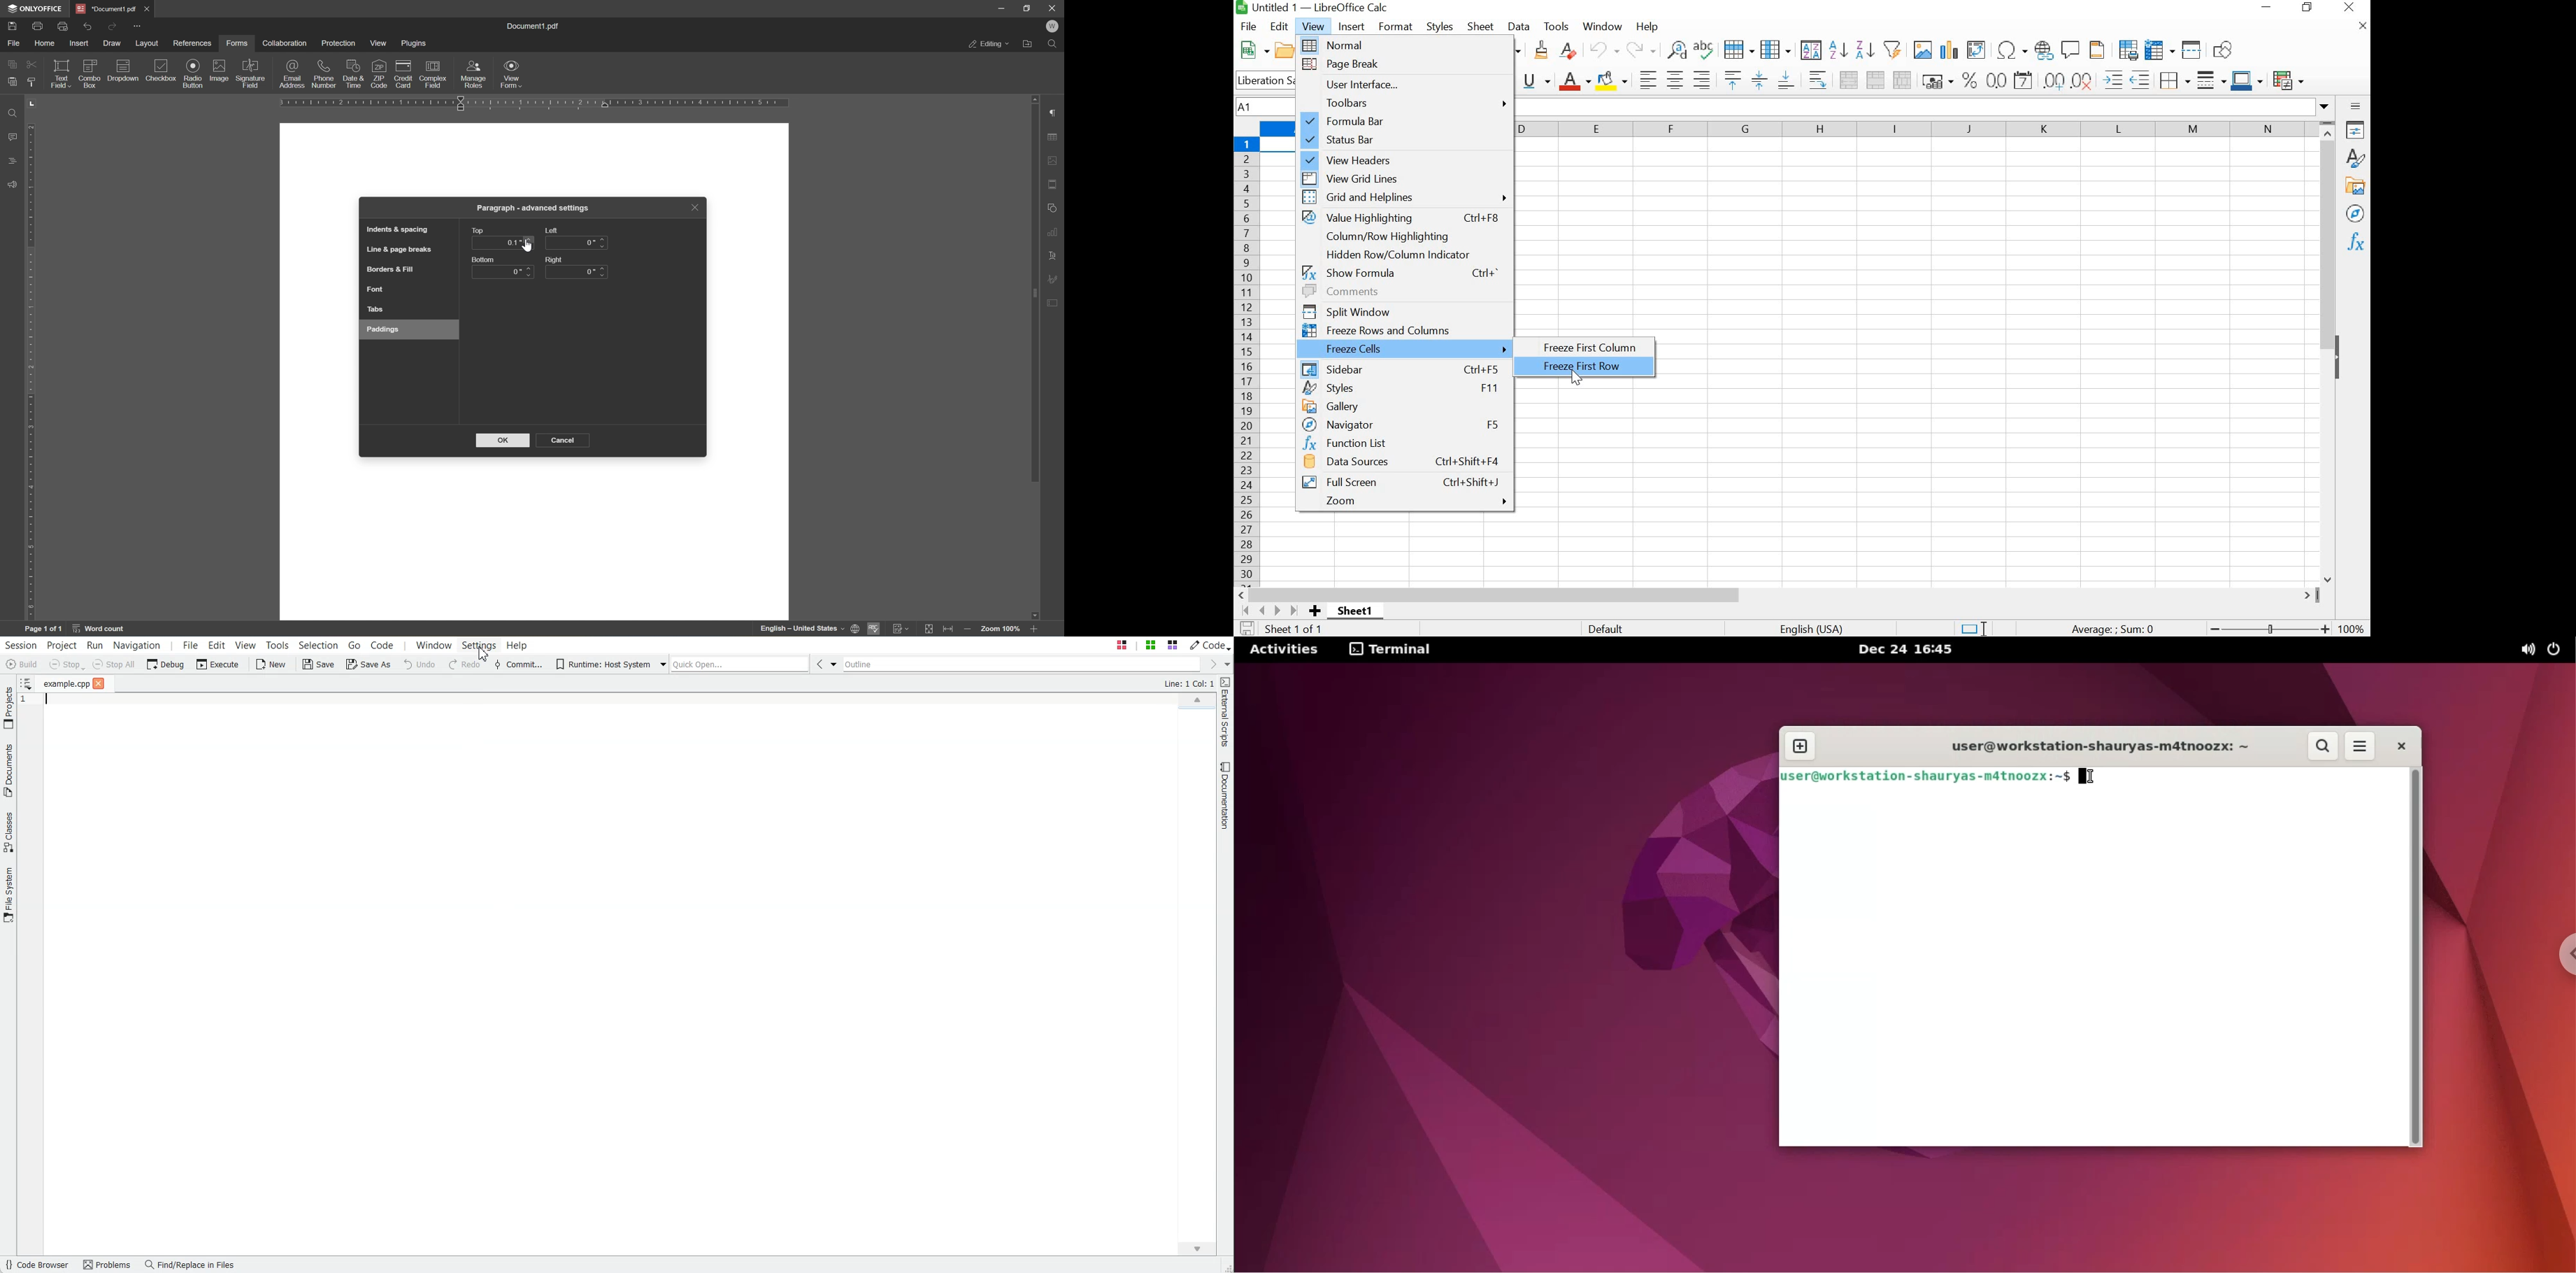 The height and width of the screenshot is (1288, 2576). What do you see at coordinates (534, 104) in the screenshot?
I see `ruler` at bounding box center [534, 104].